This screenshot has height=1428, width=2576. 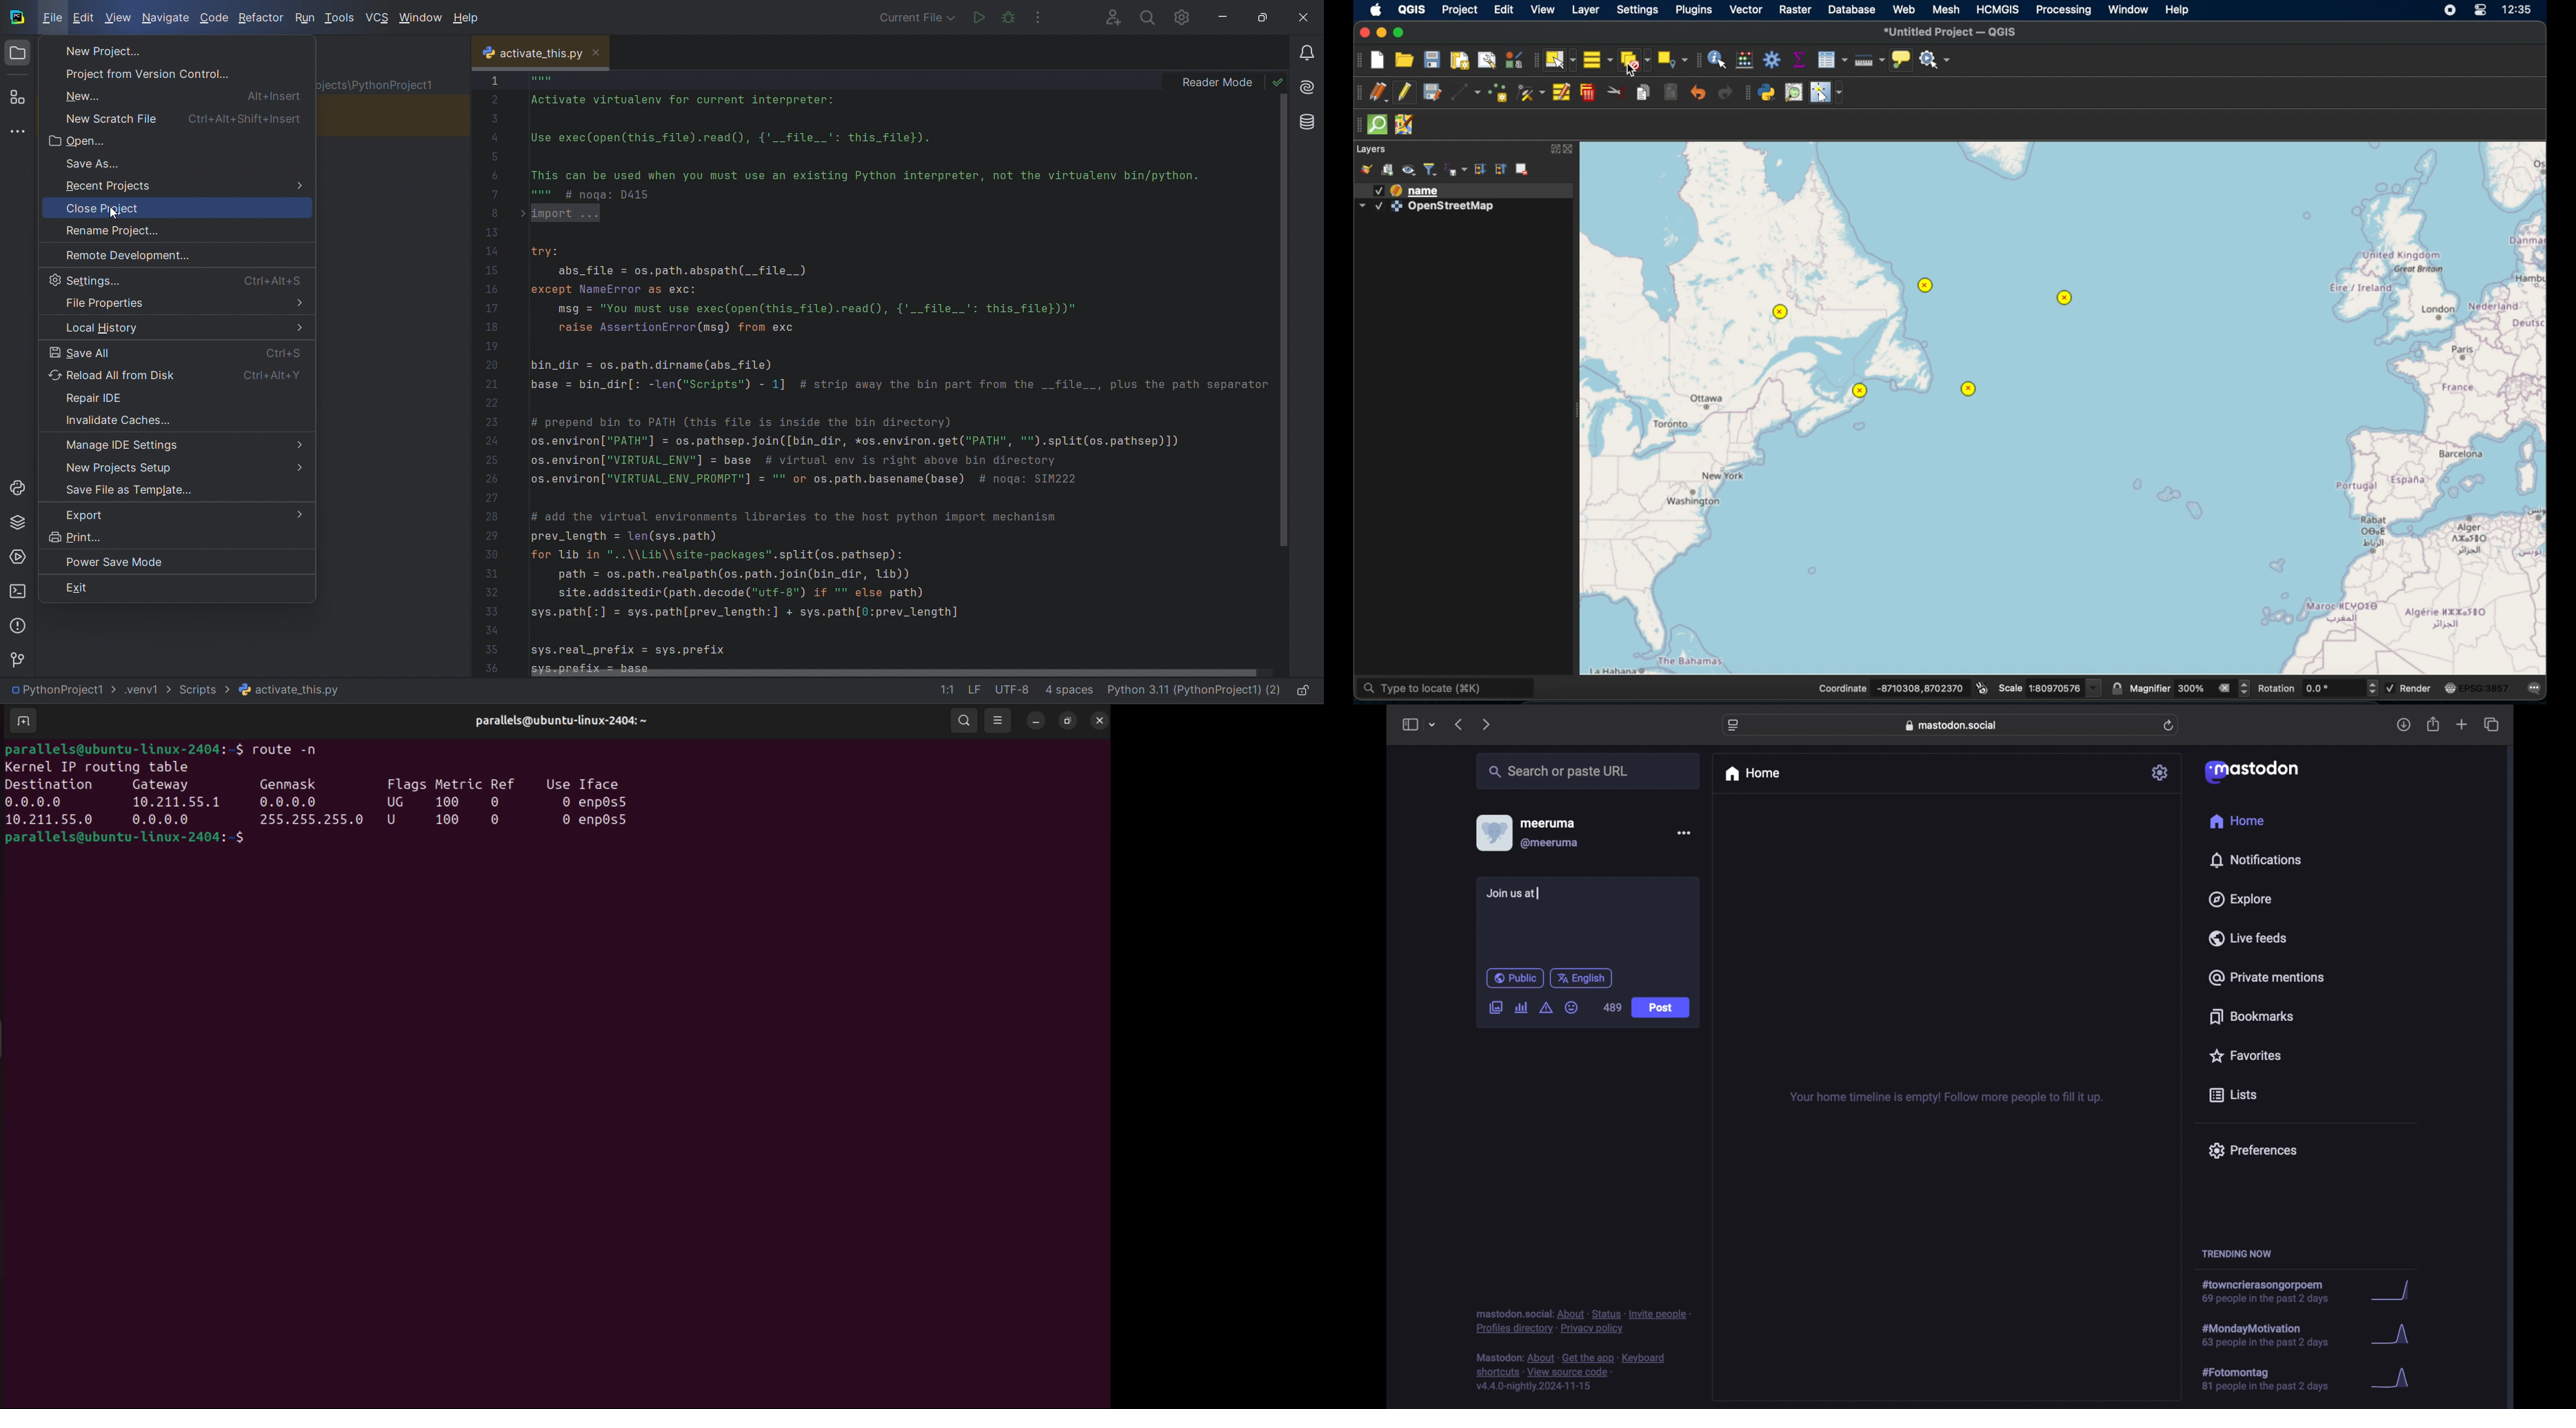 What do you see at coordinates (976, 17) in the screenshot?
I see `run` at bounding box center [976, 17].